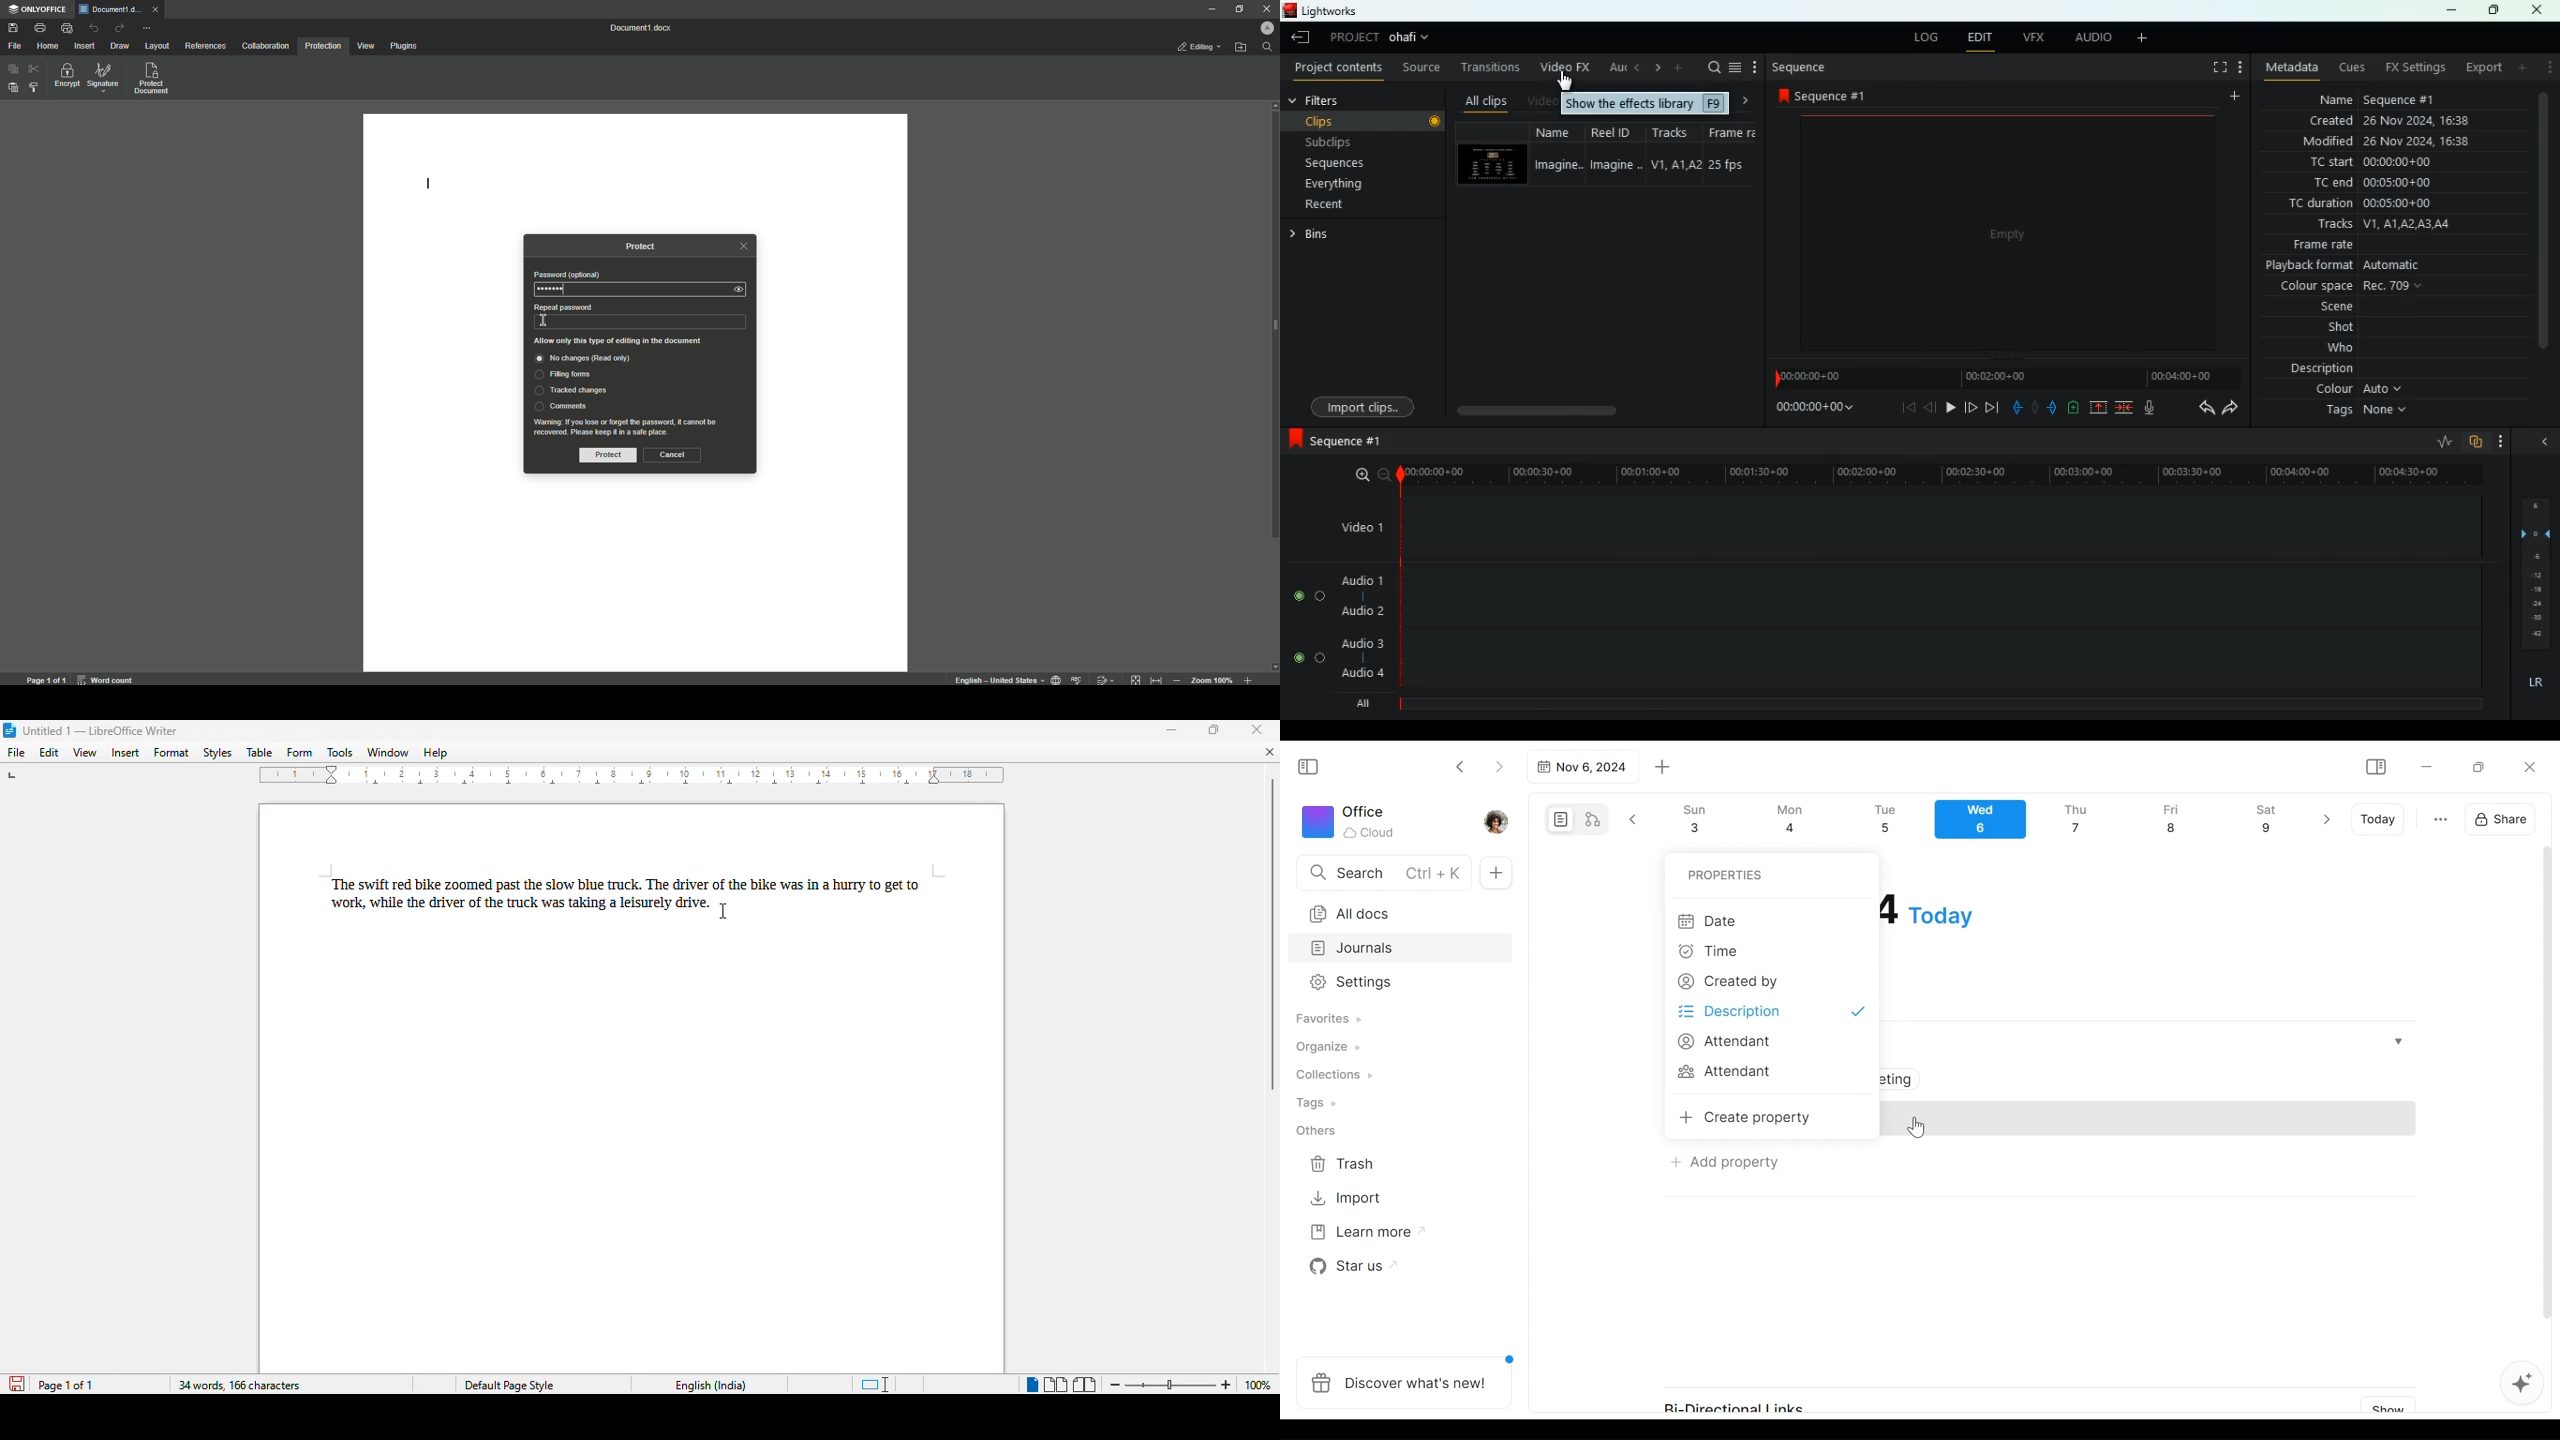  Describe the element at coordinates (1307, 627) in the screenshot. I see `radio button` at that location.